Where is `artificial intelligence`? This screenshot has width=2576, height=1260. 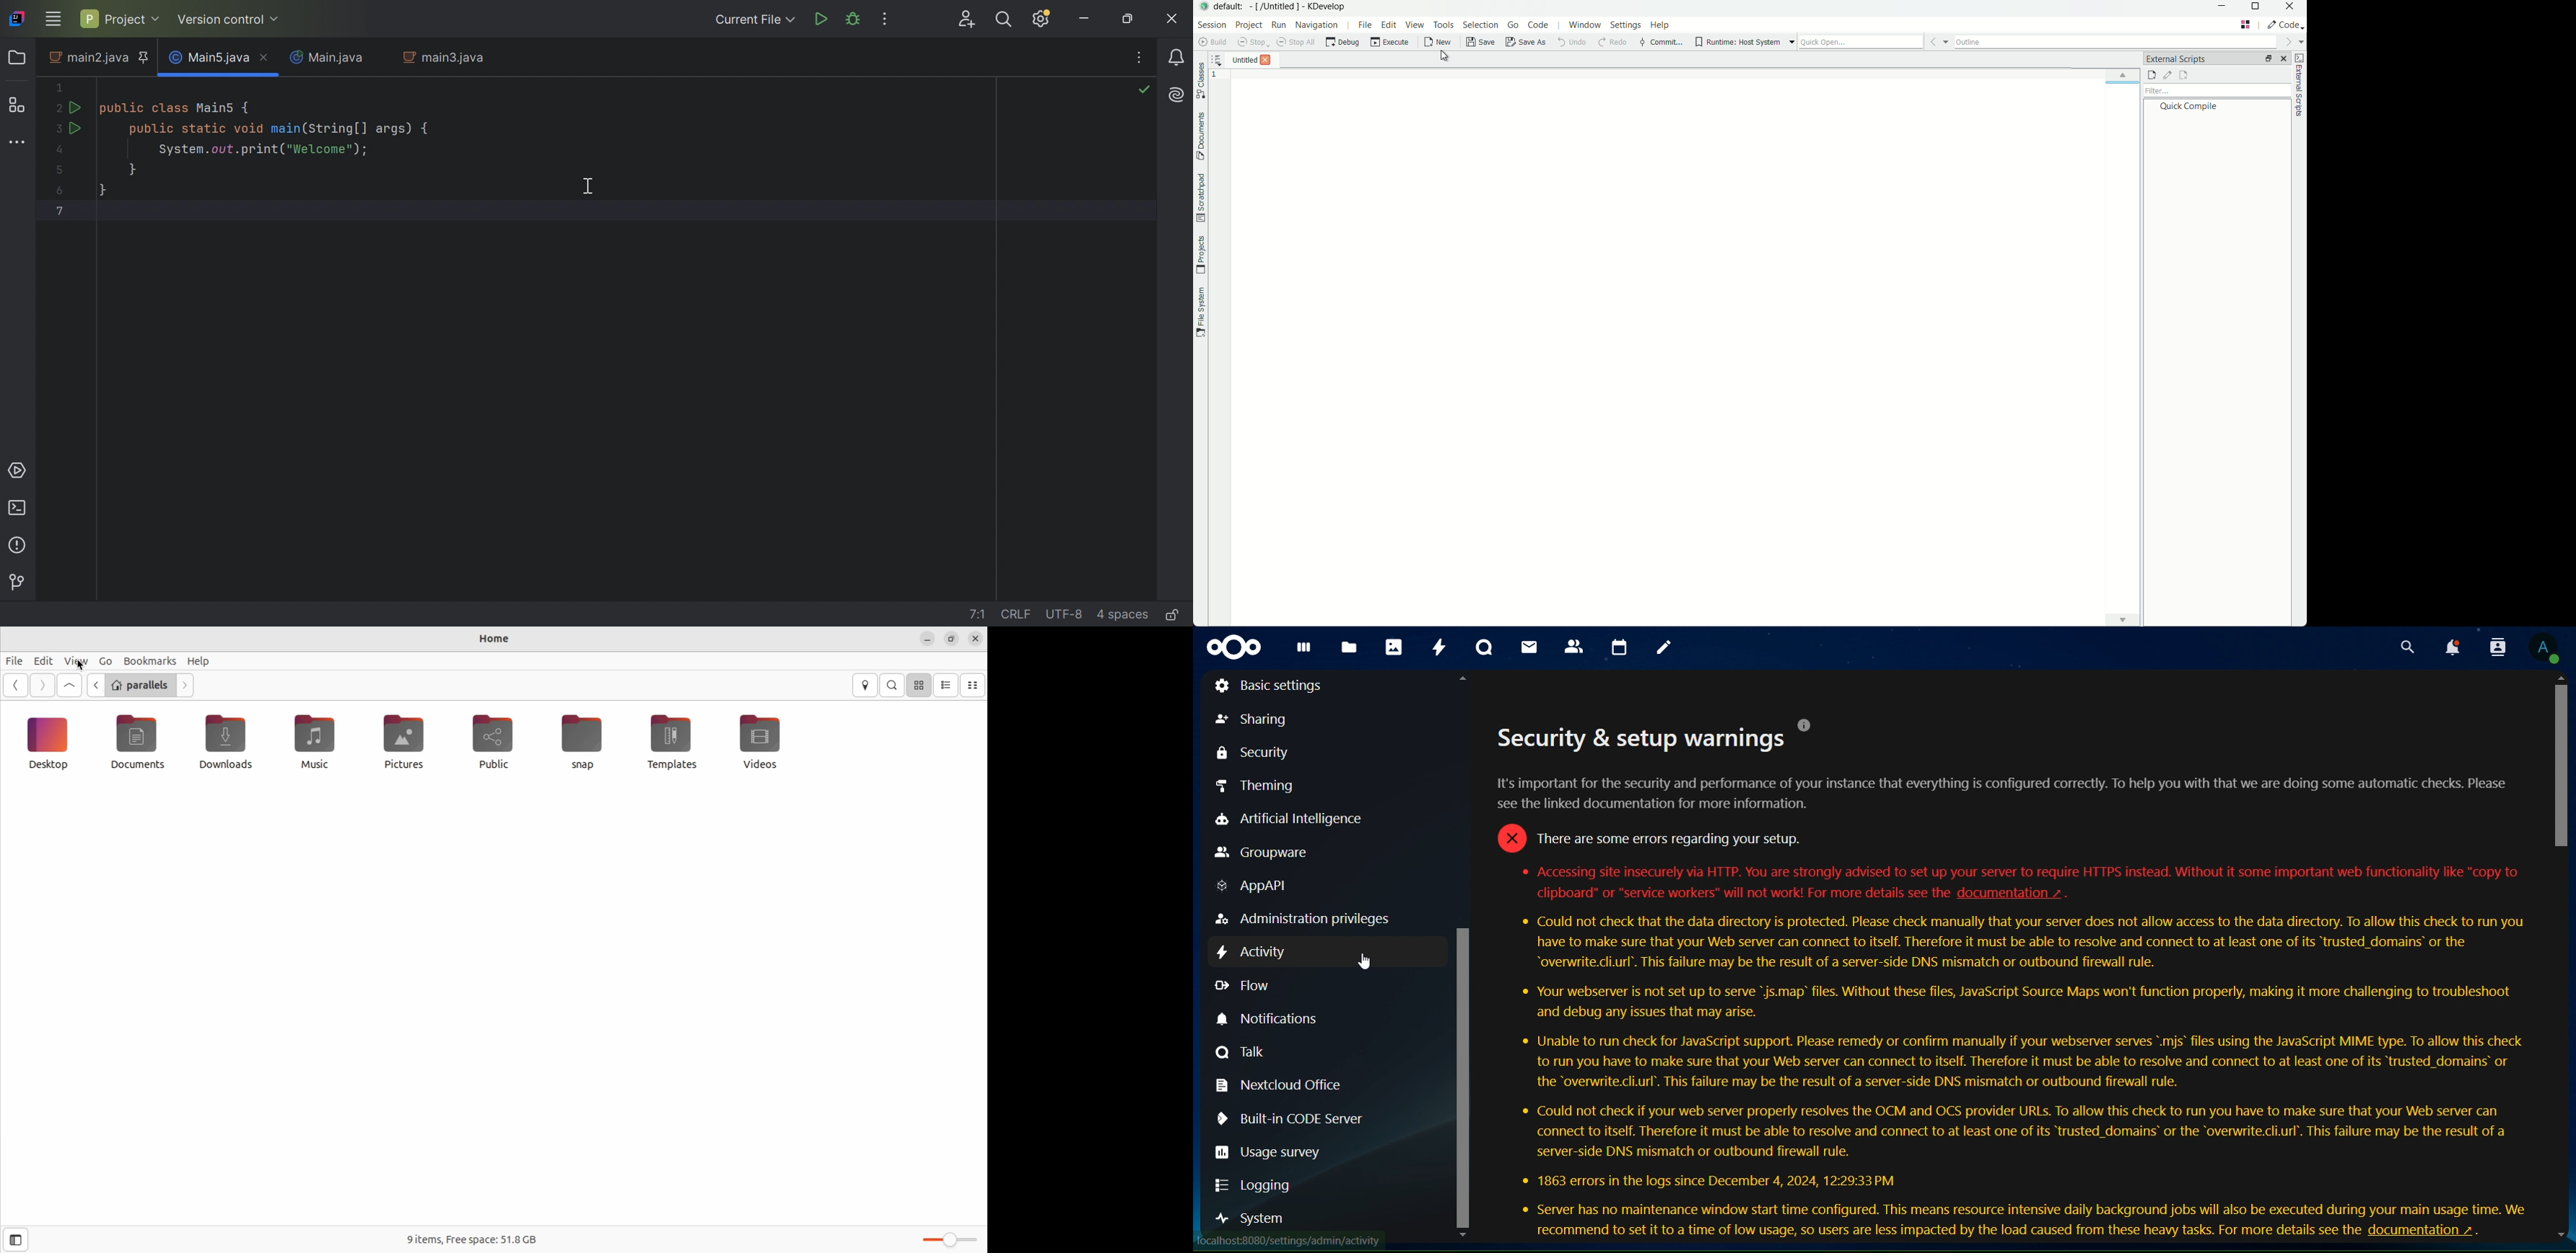 artificial intelligence is located at coordinates (1287, 820).